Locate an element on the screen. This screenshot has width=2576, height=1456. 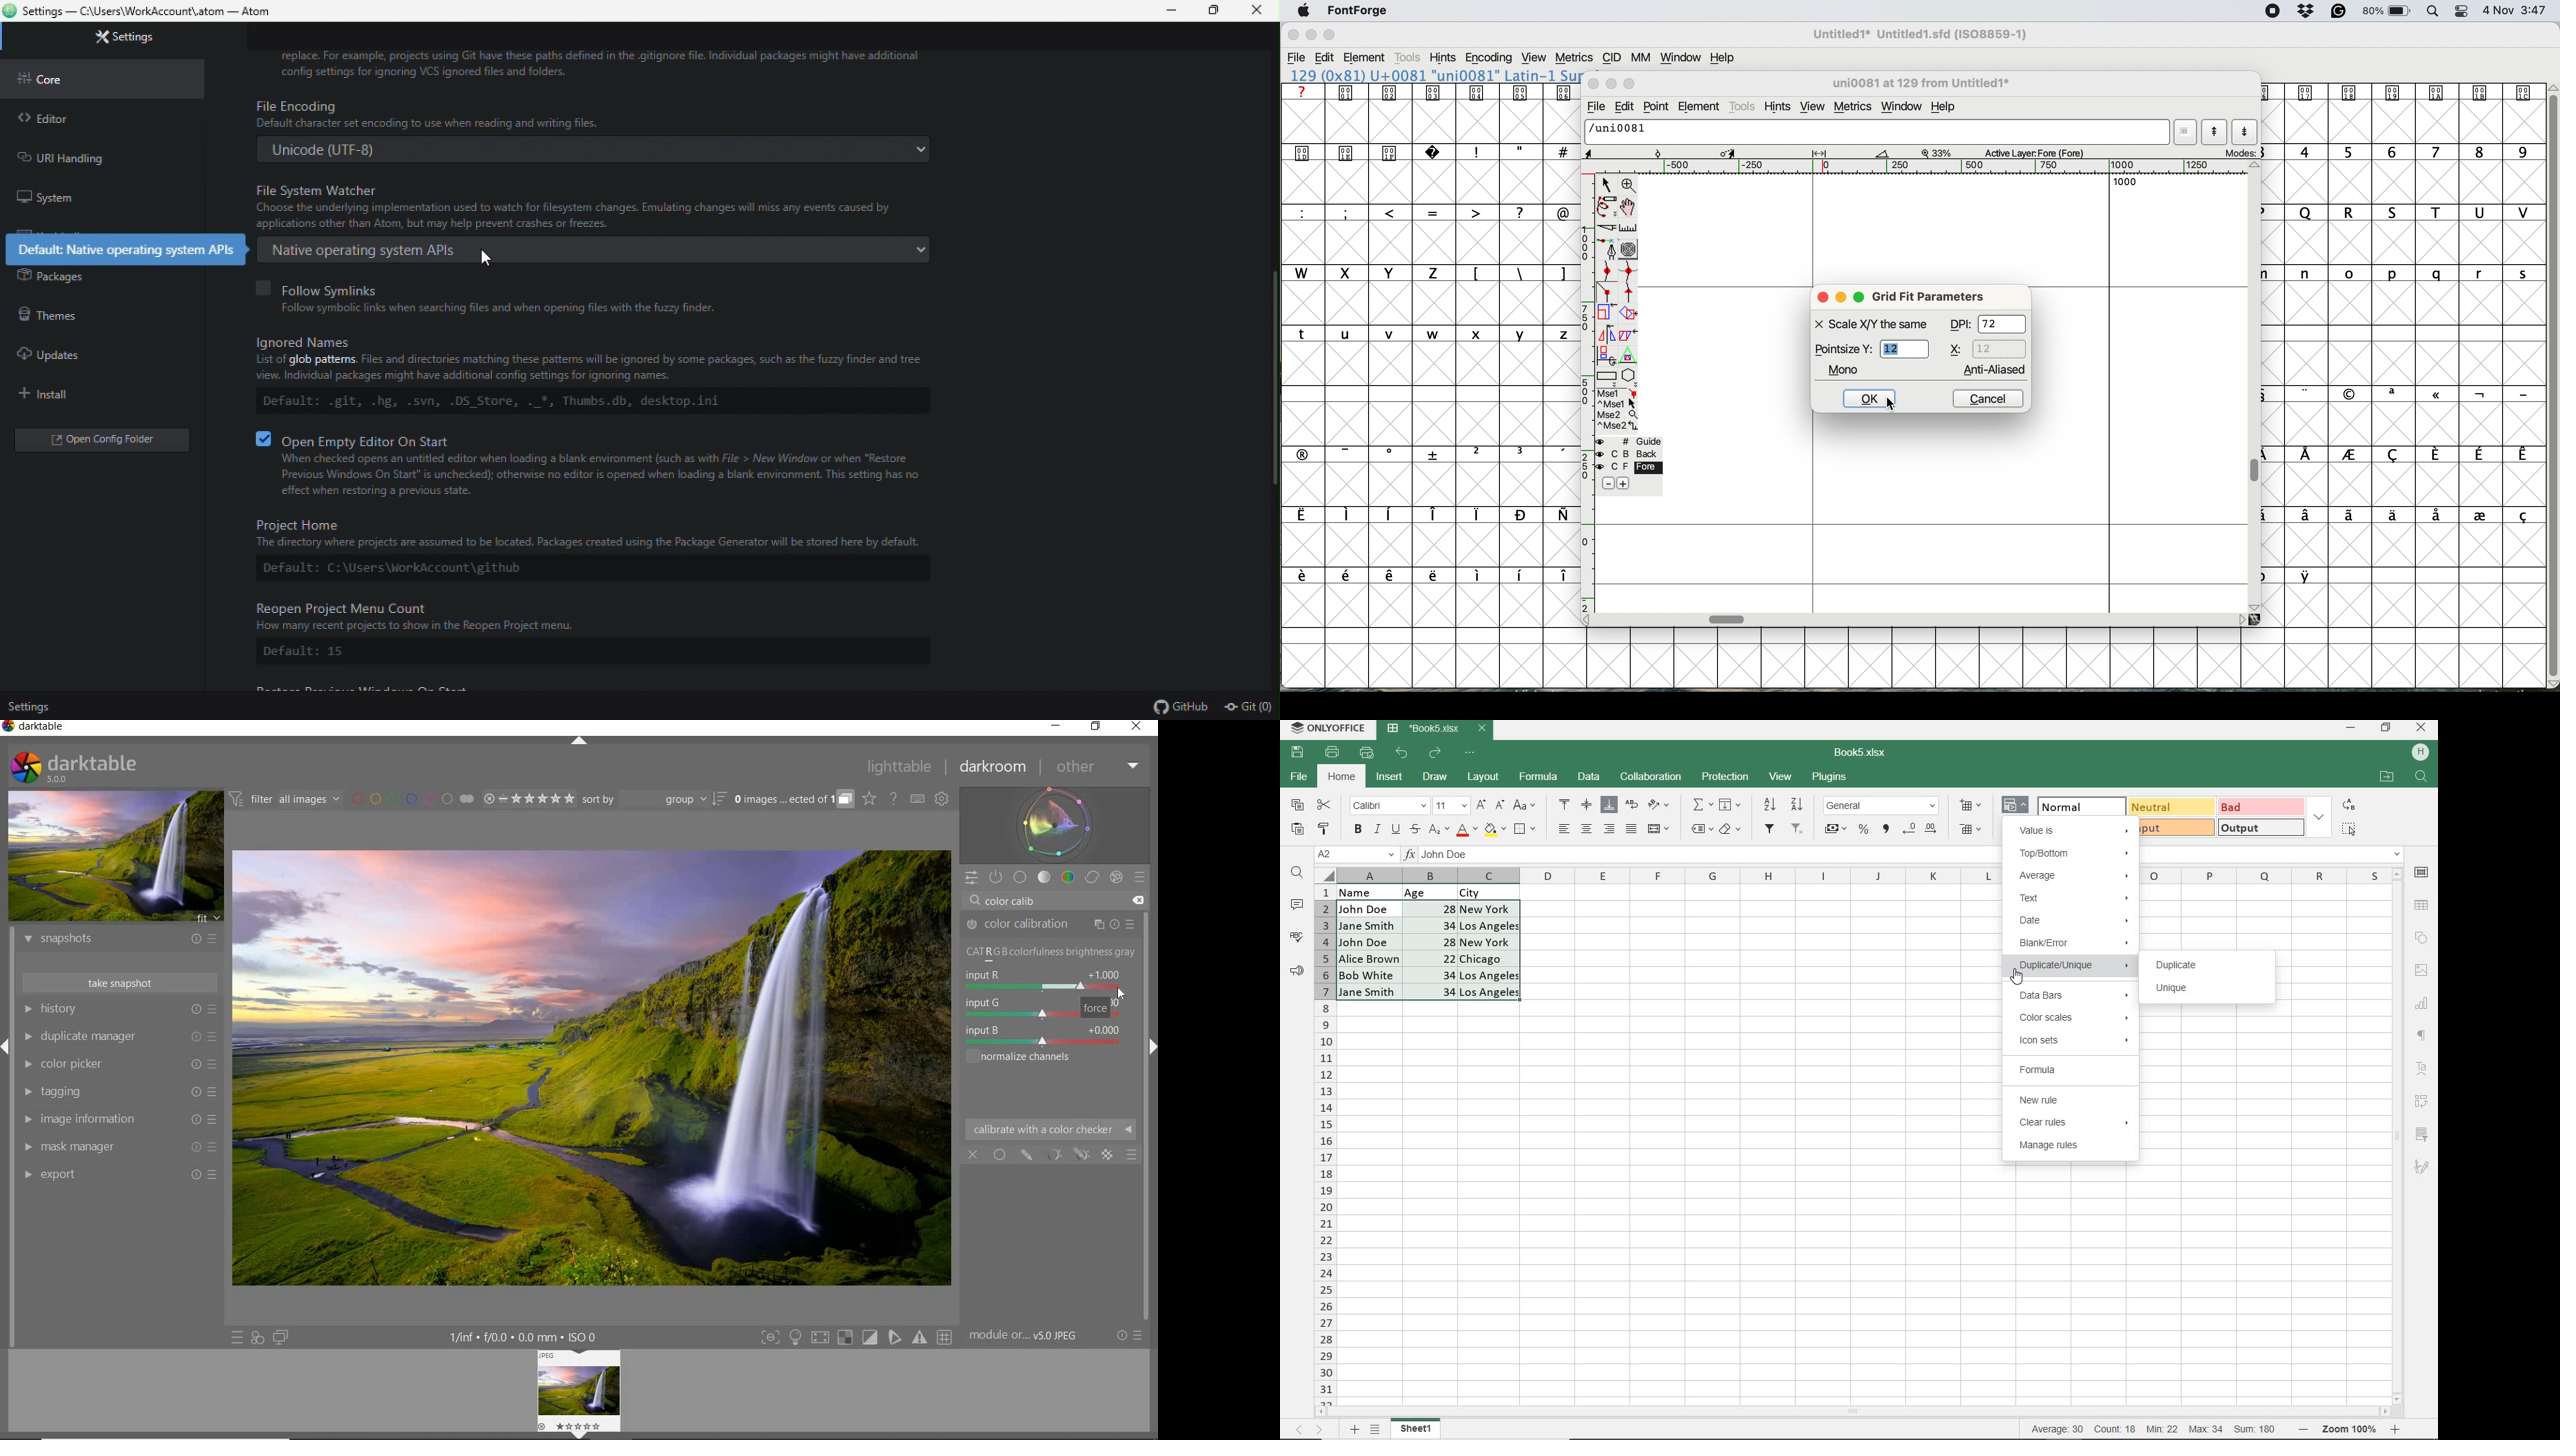
view is located at coordinates (1812, 103).